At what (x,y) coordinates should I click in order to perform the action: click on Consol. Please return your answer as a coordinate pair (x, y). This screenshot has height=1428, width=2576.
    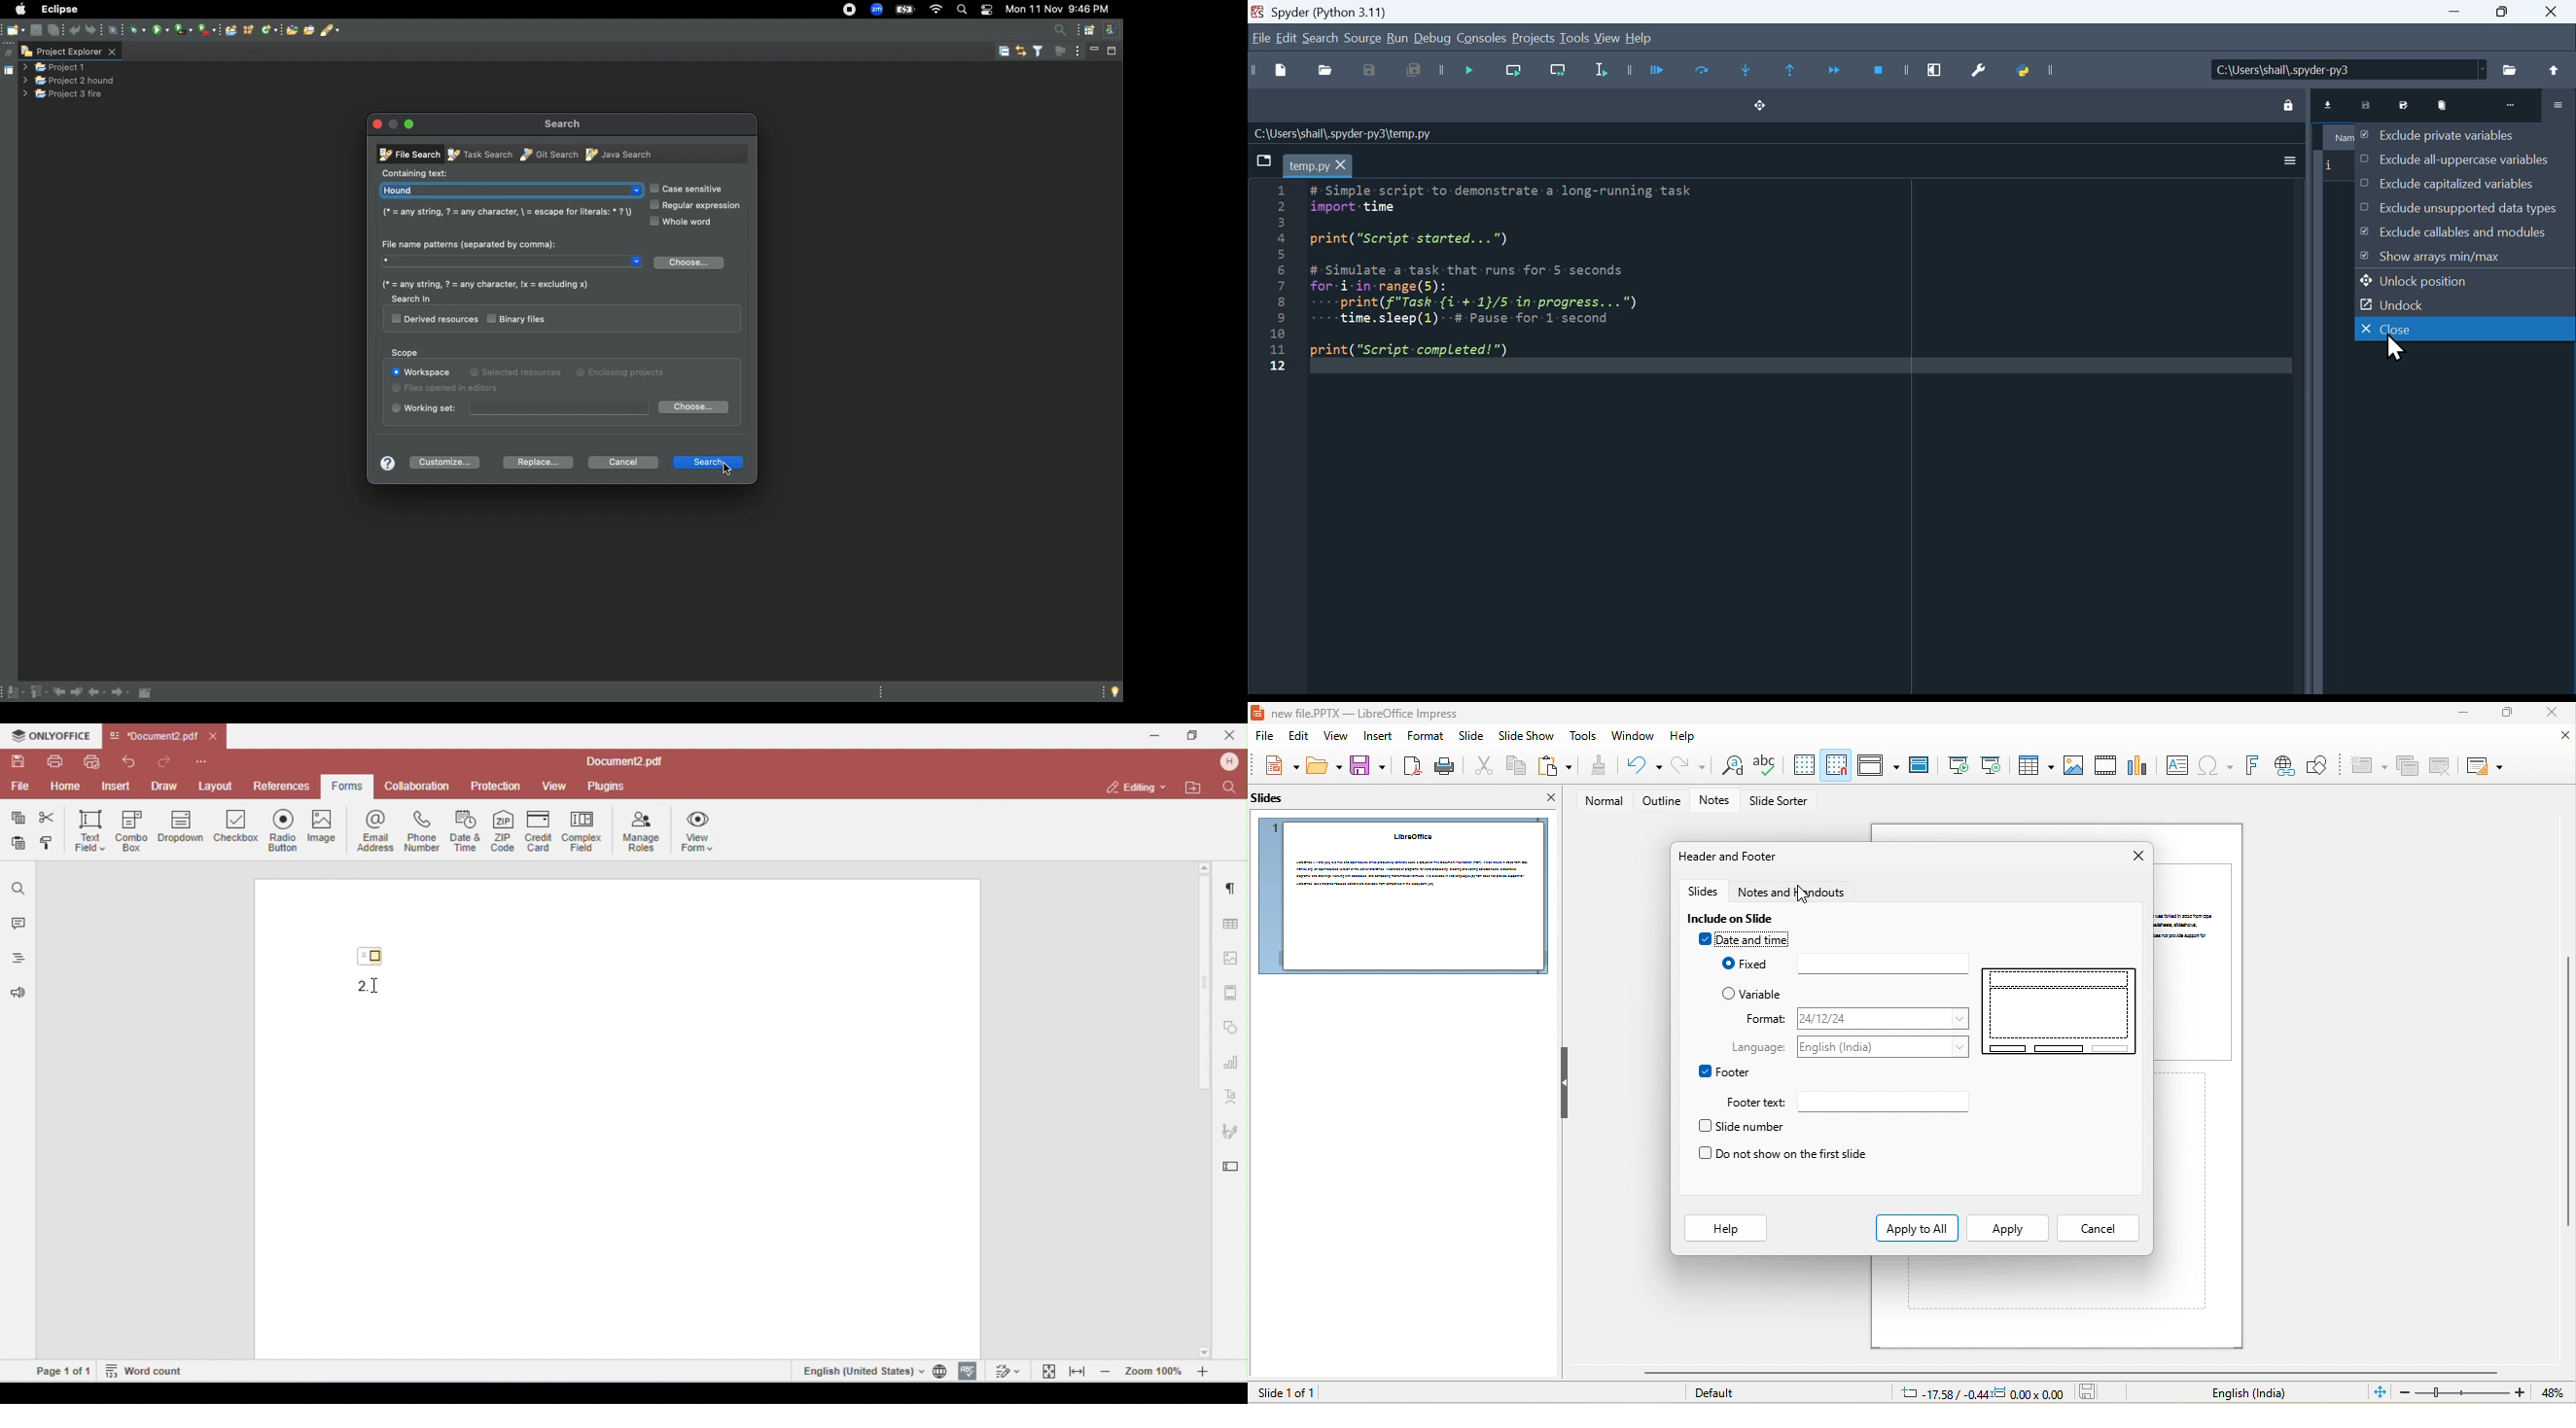
    Looking at the image, I should click on (1481, 37).